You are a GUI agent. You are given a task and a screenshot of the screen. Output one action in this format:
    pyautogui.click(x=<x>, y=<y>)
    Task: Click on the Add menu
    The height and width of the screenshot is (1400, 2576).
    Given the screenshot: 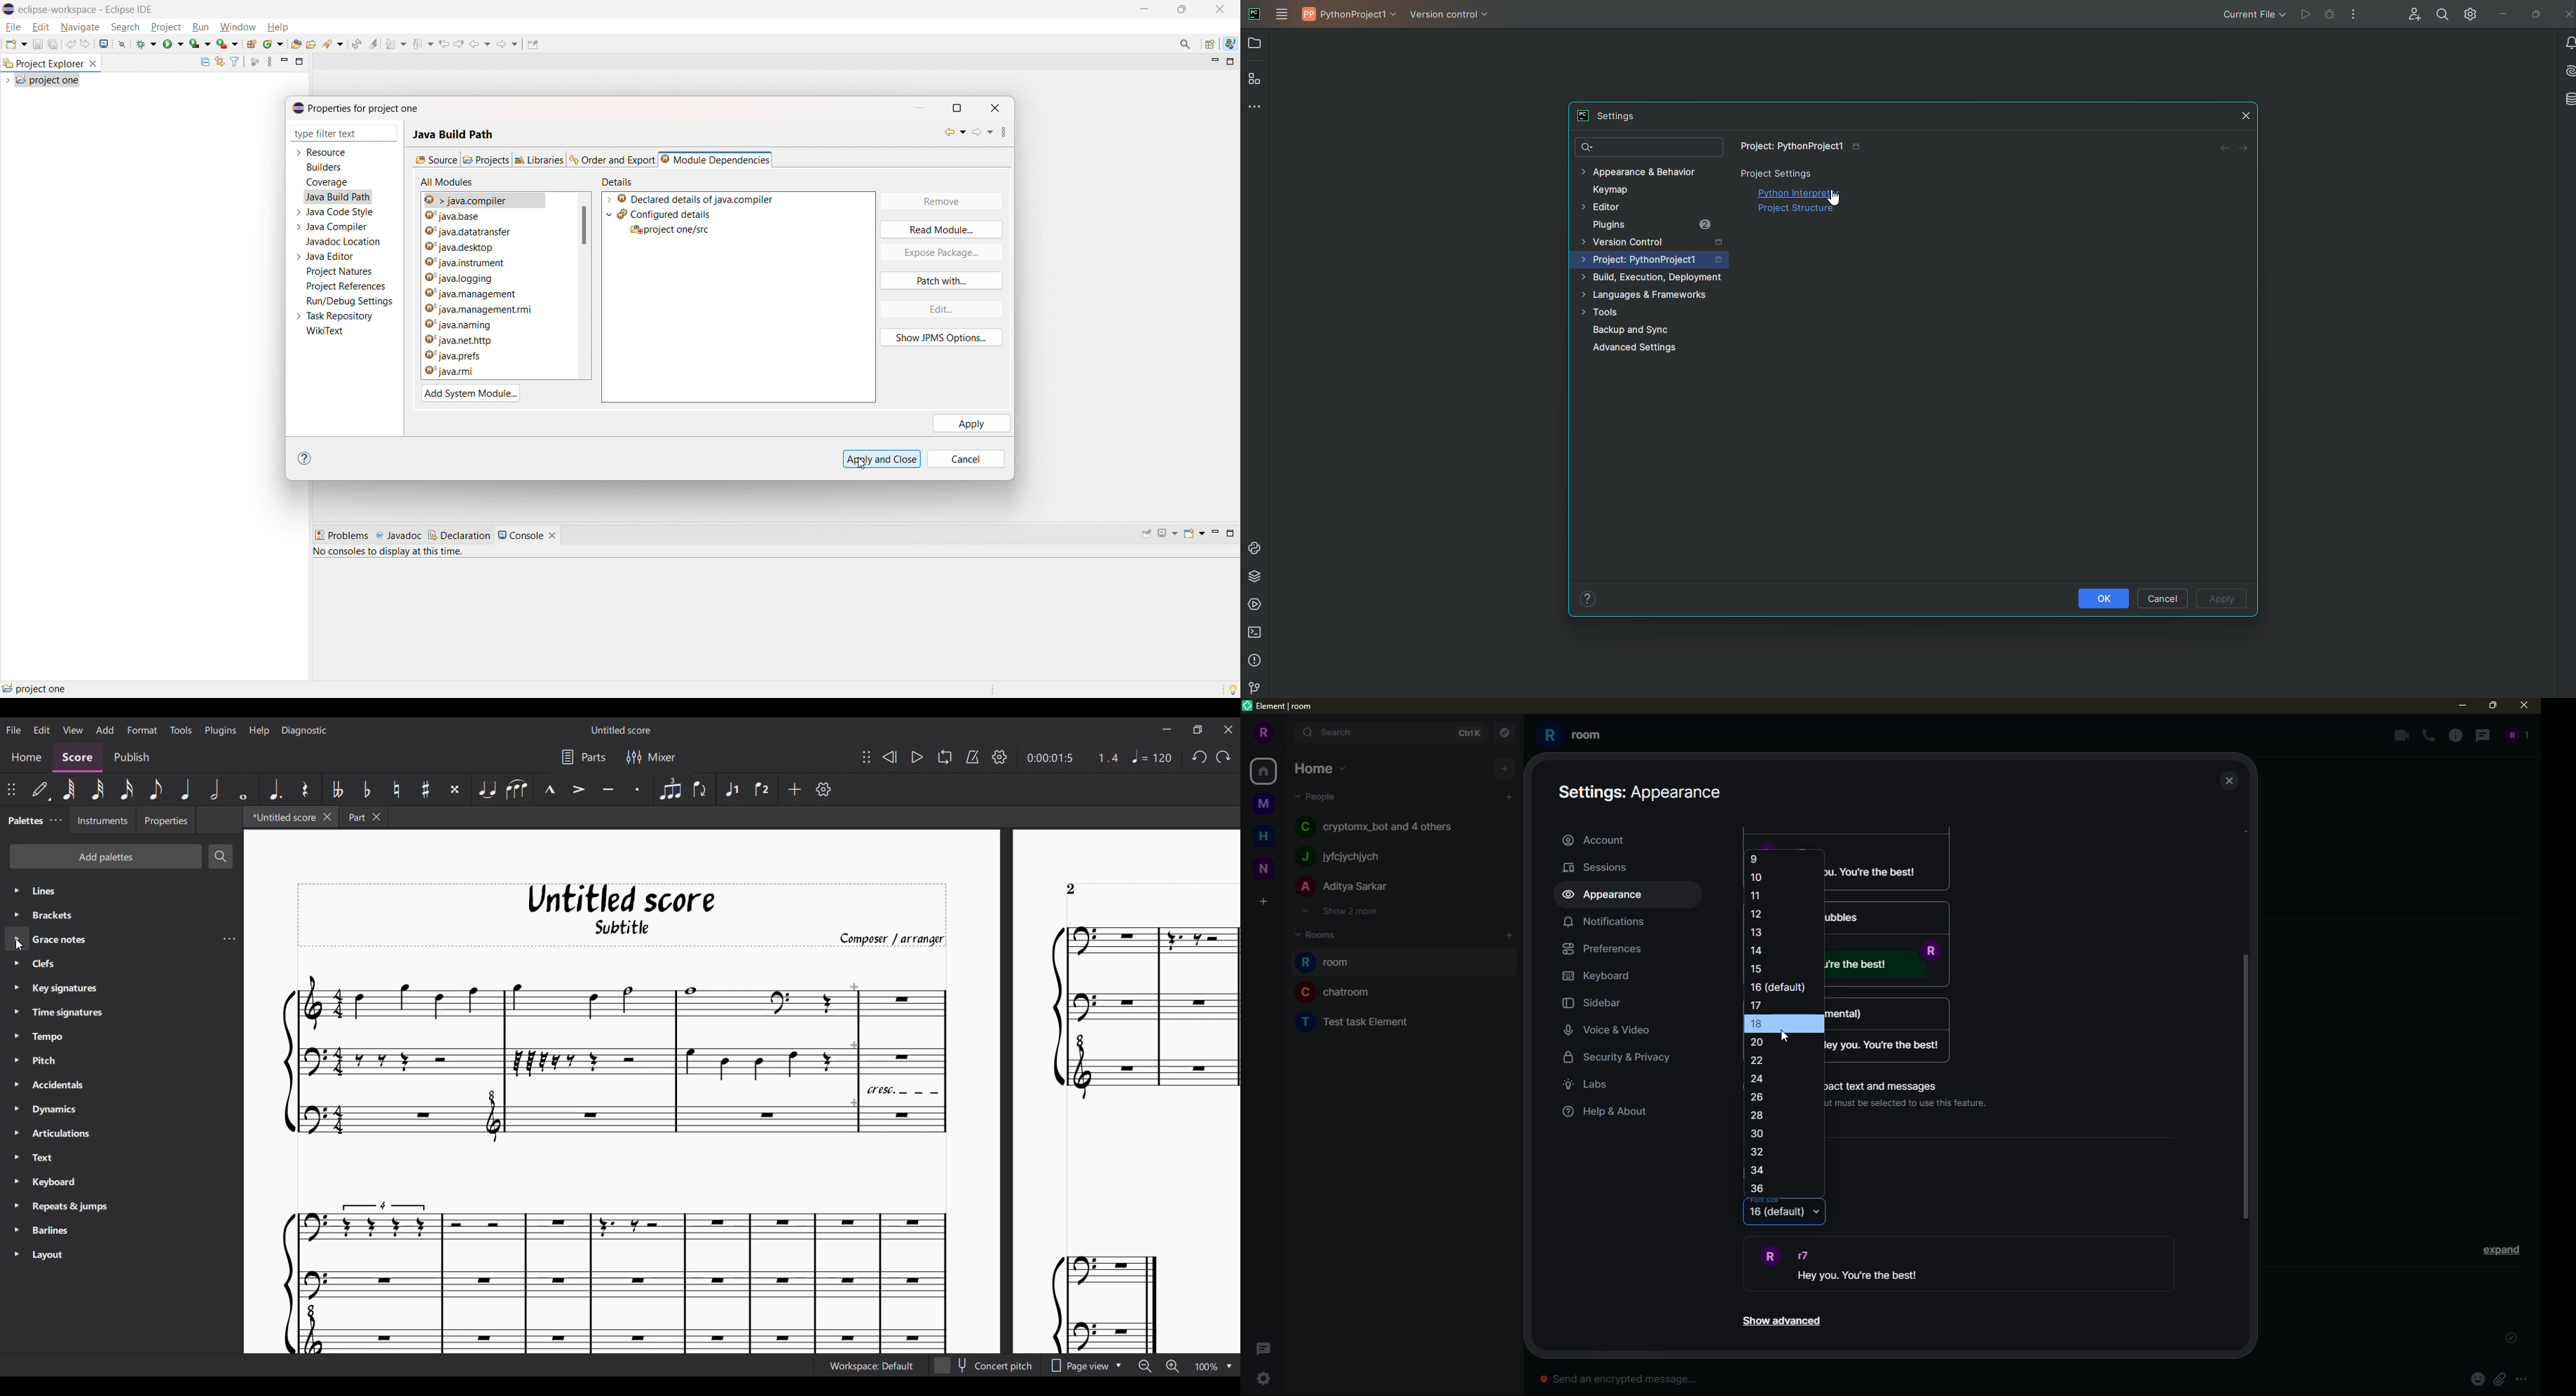 What is the action you would take?
    pyautogui.click(x=105, y=730)
    